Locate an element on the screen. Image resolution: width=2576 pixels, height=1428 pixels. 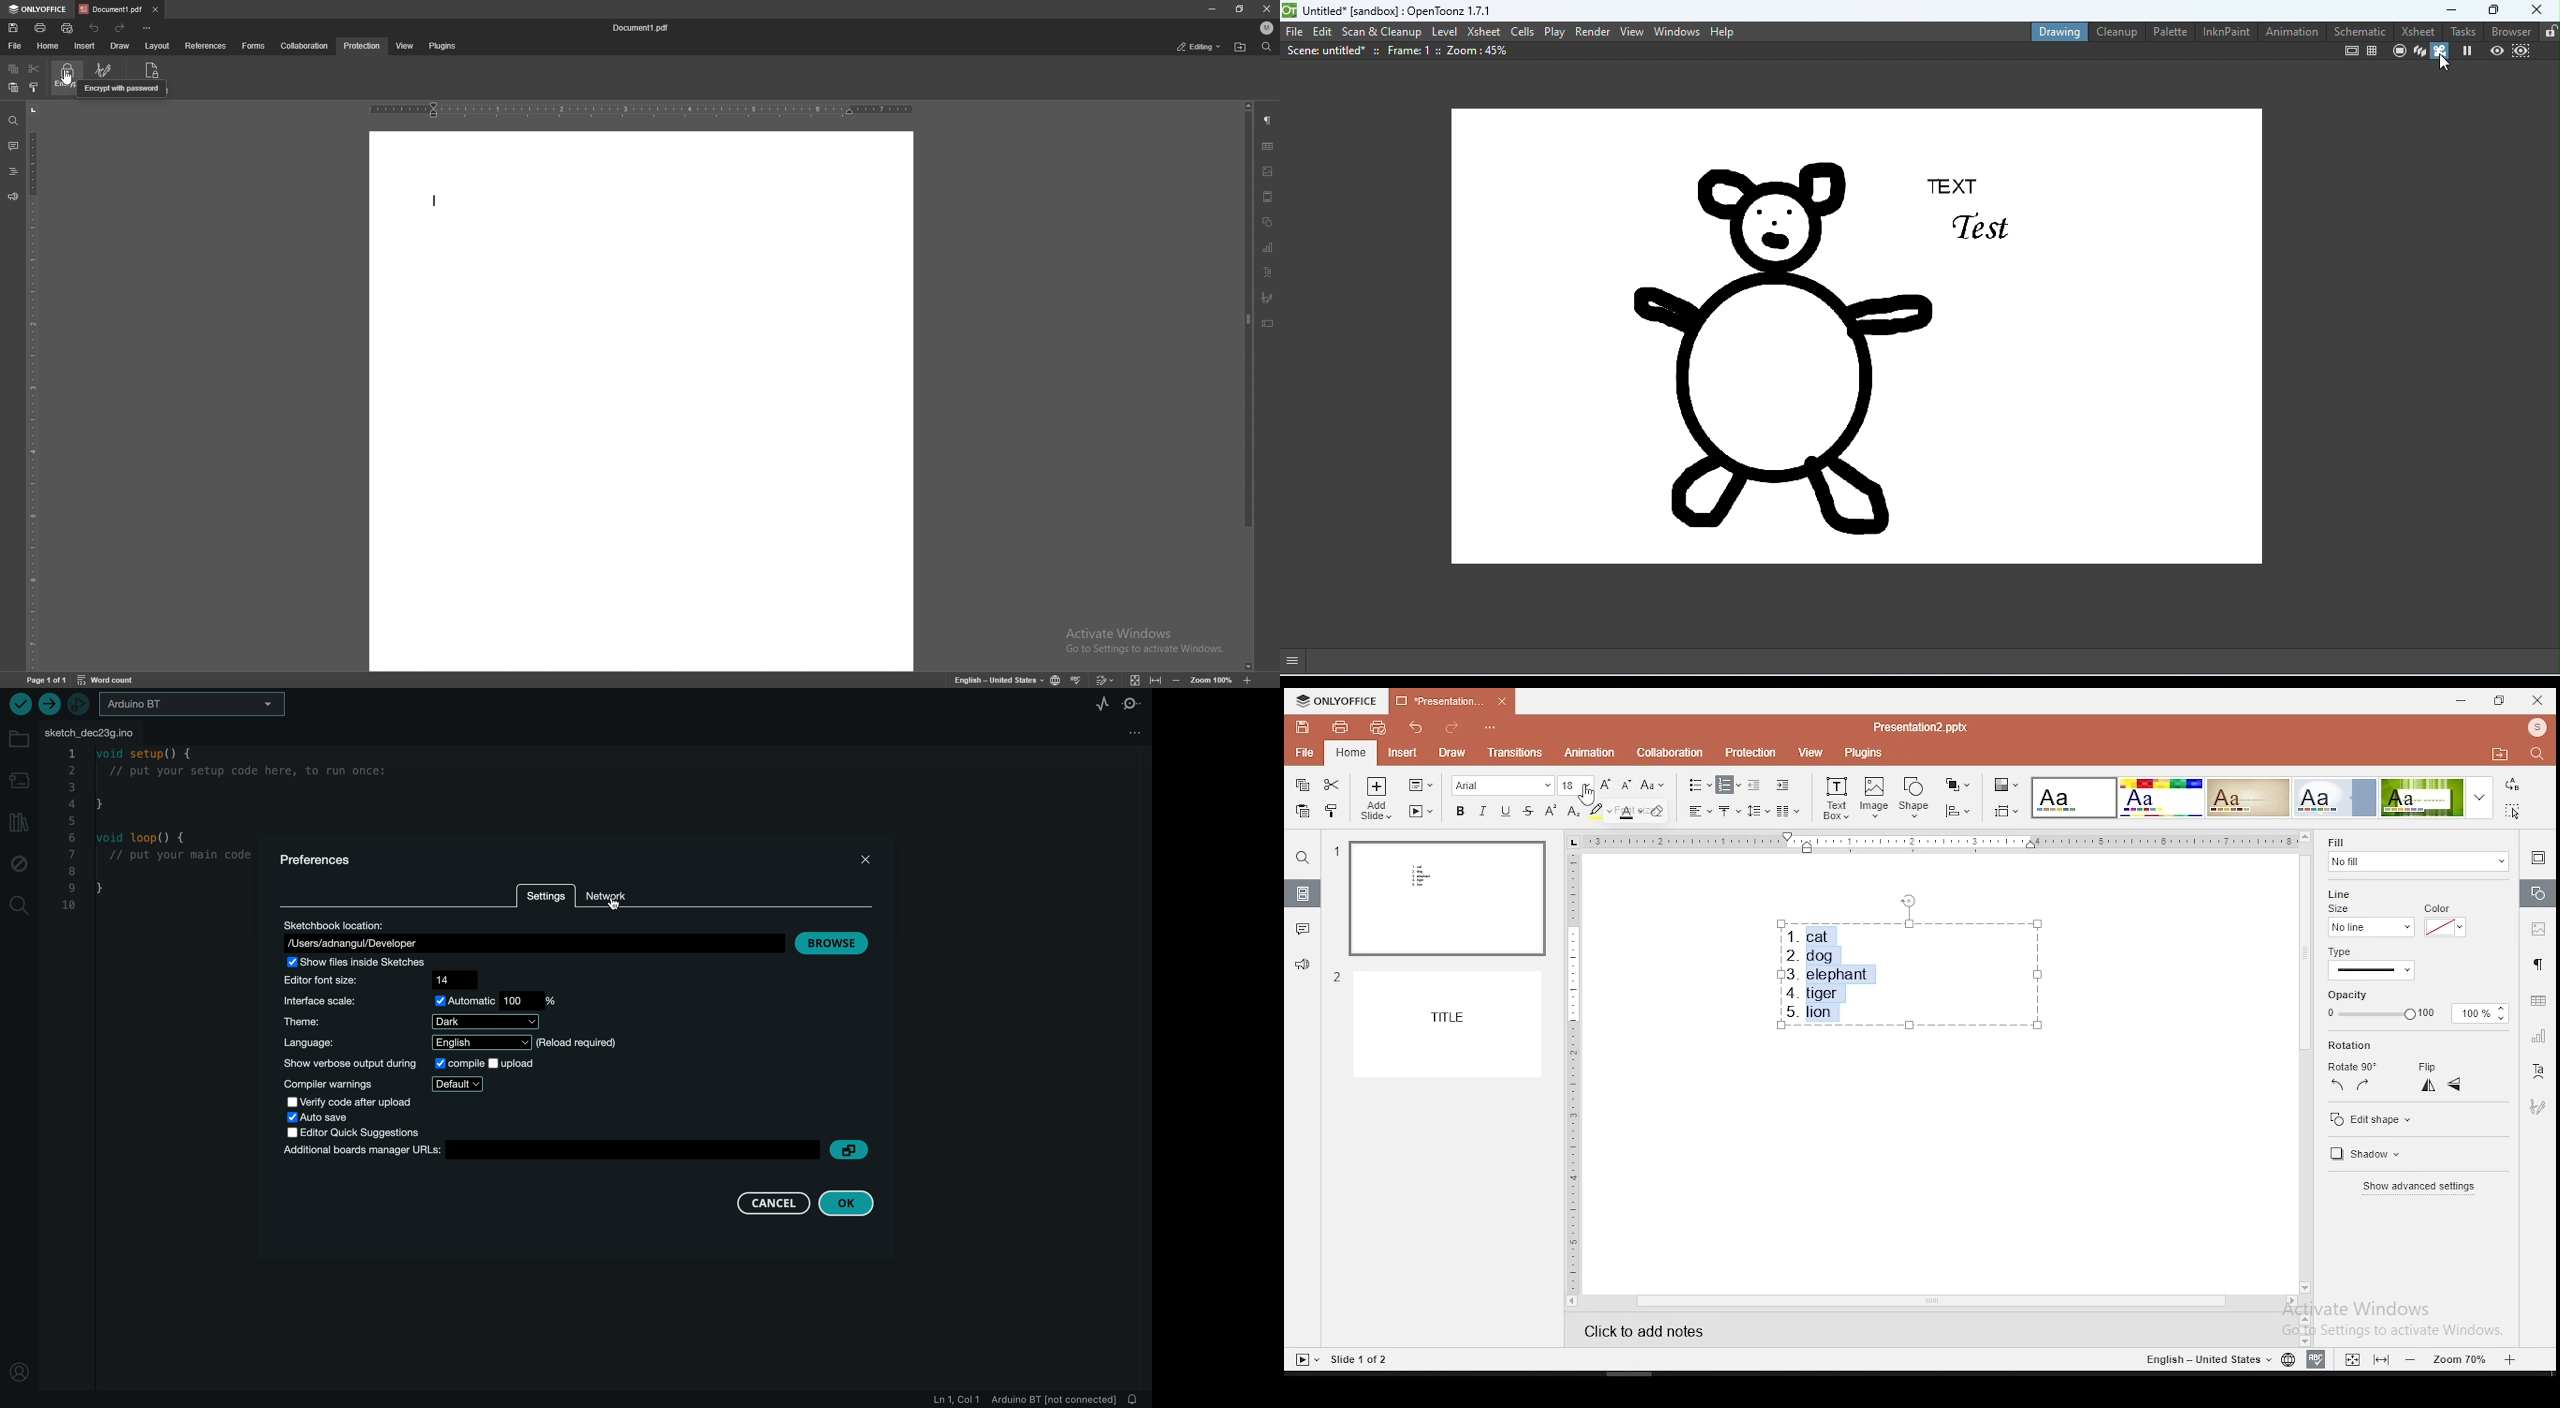
horizontal scale is located at coordinates (1940, 841).